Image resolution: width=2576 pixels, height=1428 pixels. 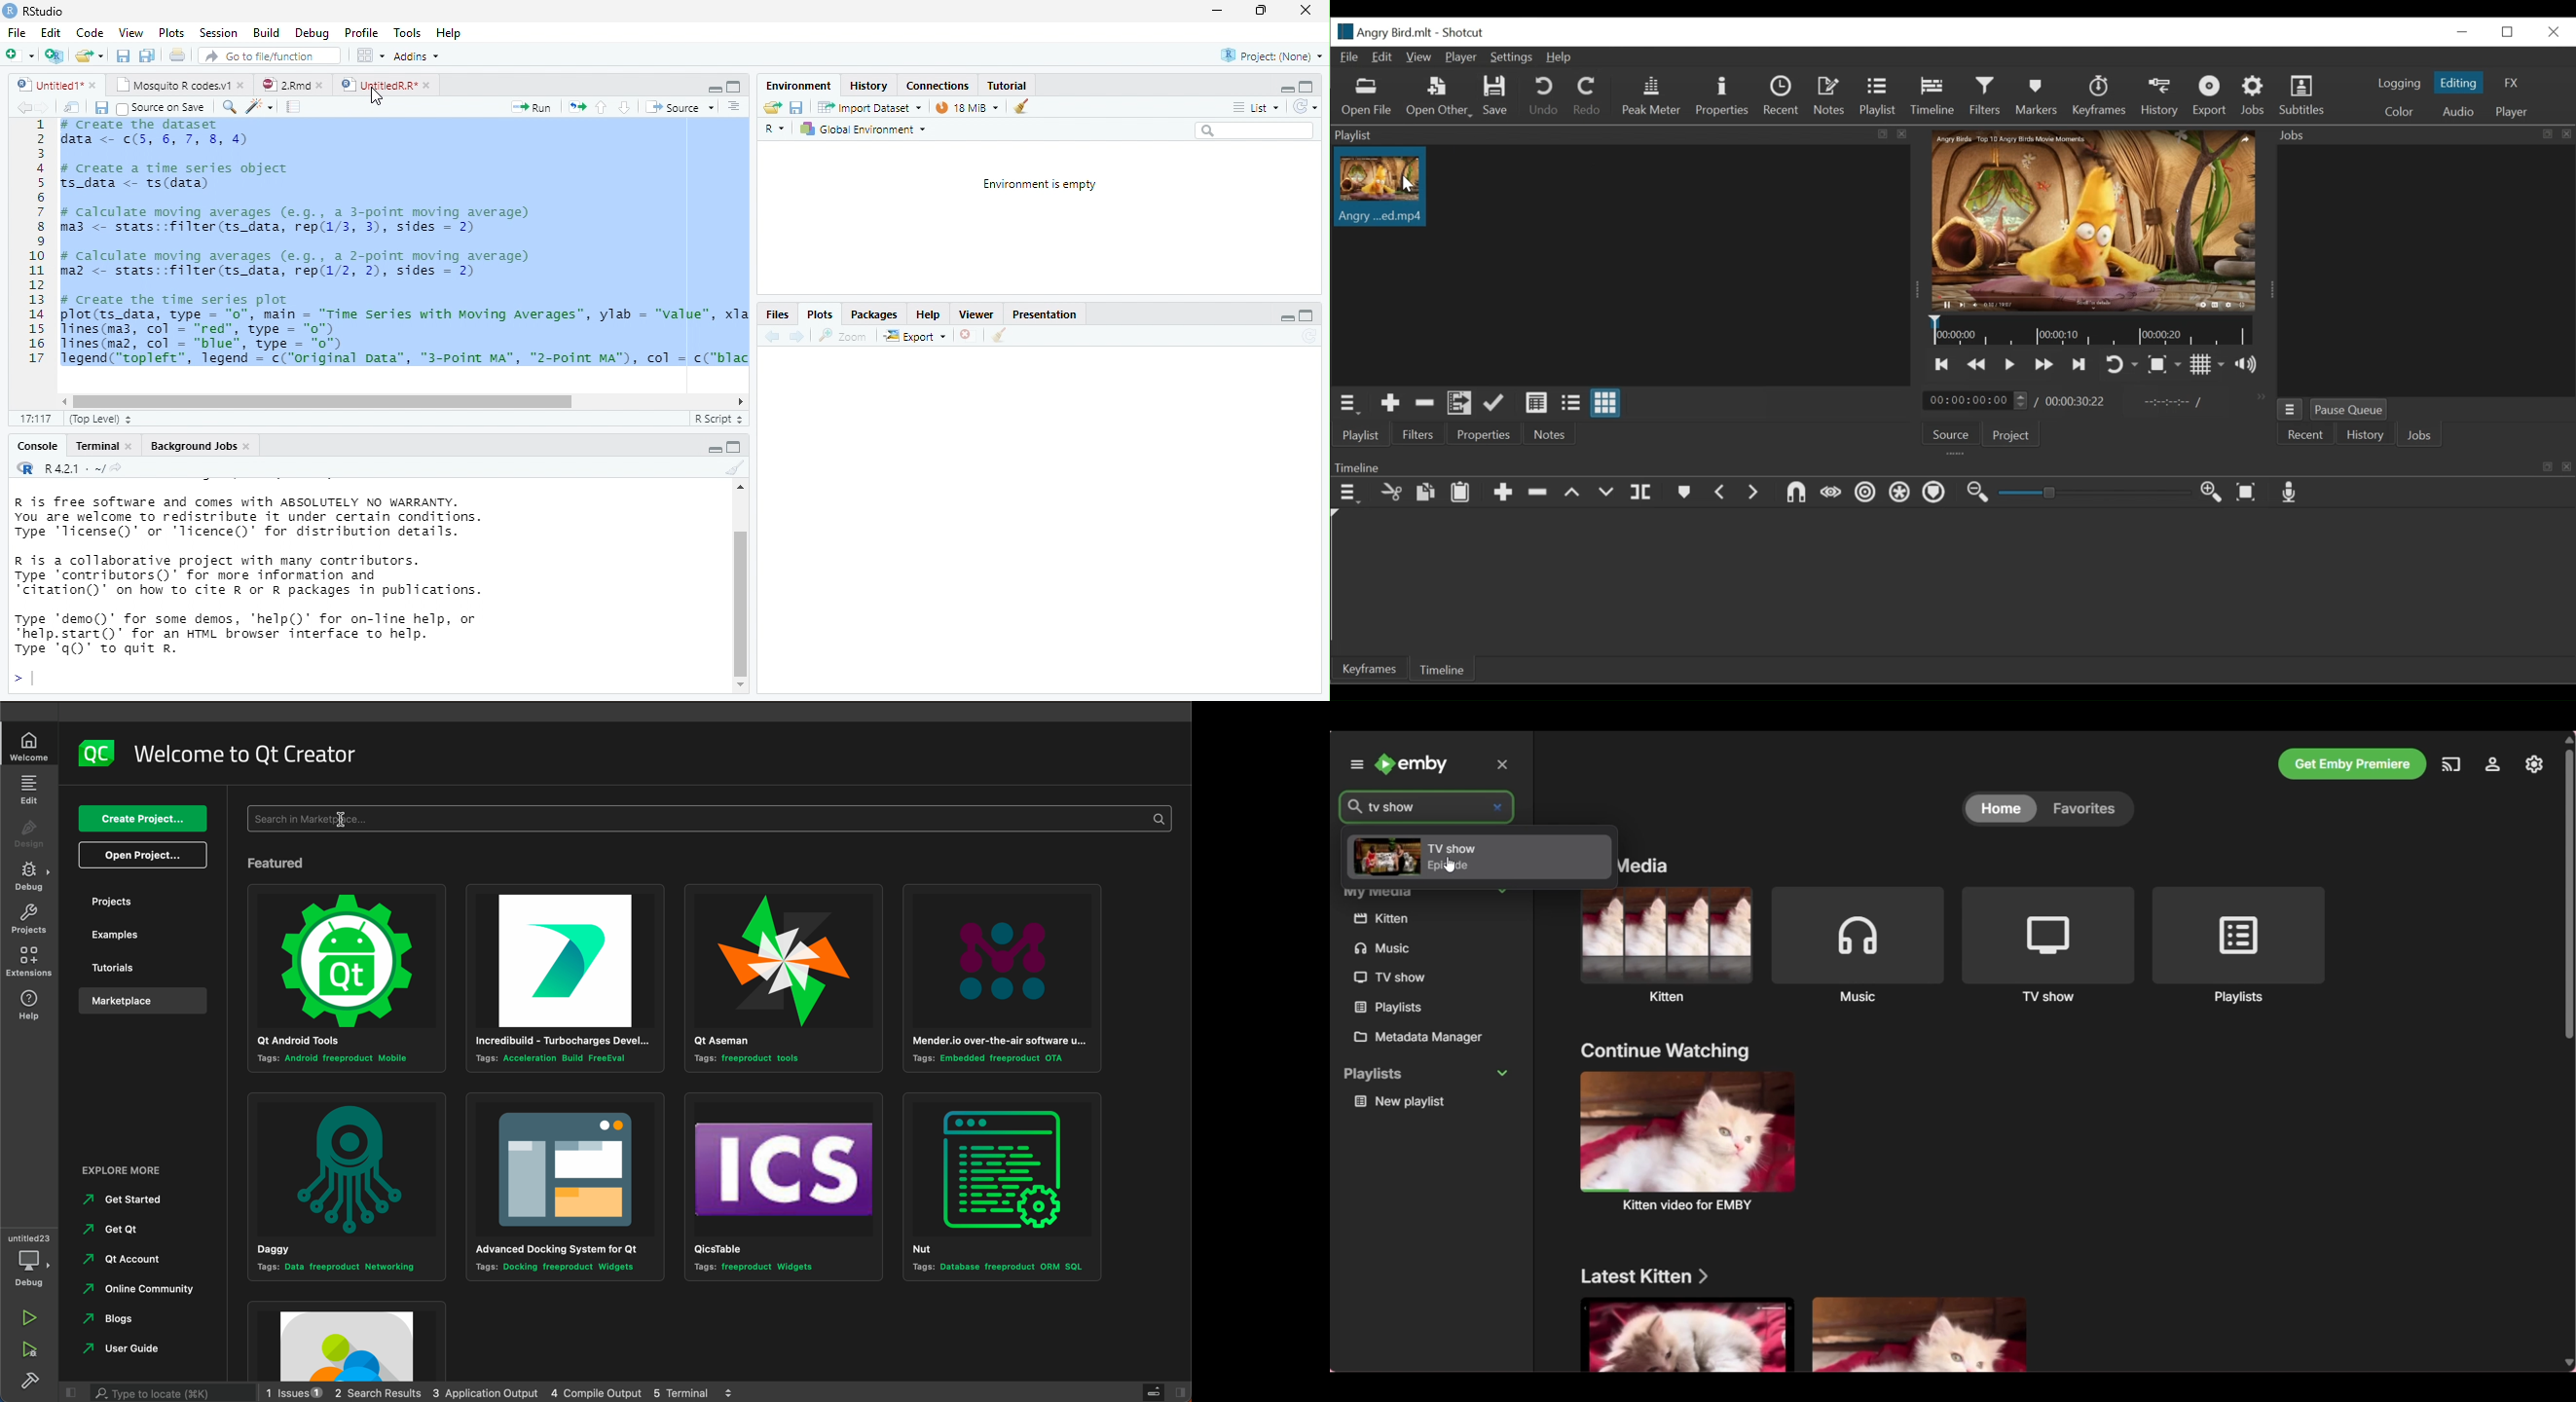 I want to click on 1 # Create the dataset

2 data <- (5, 6, 7, 8, 4)

3

4 # create a time series object

5 ts_data <- ts(data)

6

7 # calculate moving averages (e.g., a 3-point moving average)

8 ma3 <- stats::filter(ts_data, rep(1/3, 3), sides = 2)

9

10 # calculate moving averages (e.g., a 2-point moving average)

11 maz <- stats::filter(ts_data, rep(1/2, 2), sides = 2)

12

13 # create the time series plot

14 plot(ts_data, type = "0", main = "Time series with moving Averages”, ylab = "value", x1:
15 lines(ma3, col = "red", type = "o")

16 lines(ma2, col = “blue”, type = "o")

17 legend(“topleft”, legend = c(“original pata”, "3-point MA", "2-point MA"), col = c(“blac, so click(x=386, y=248).